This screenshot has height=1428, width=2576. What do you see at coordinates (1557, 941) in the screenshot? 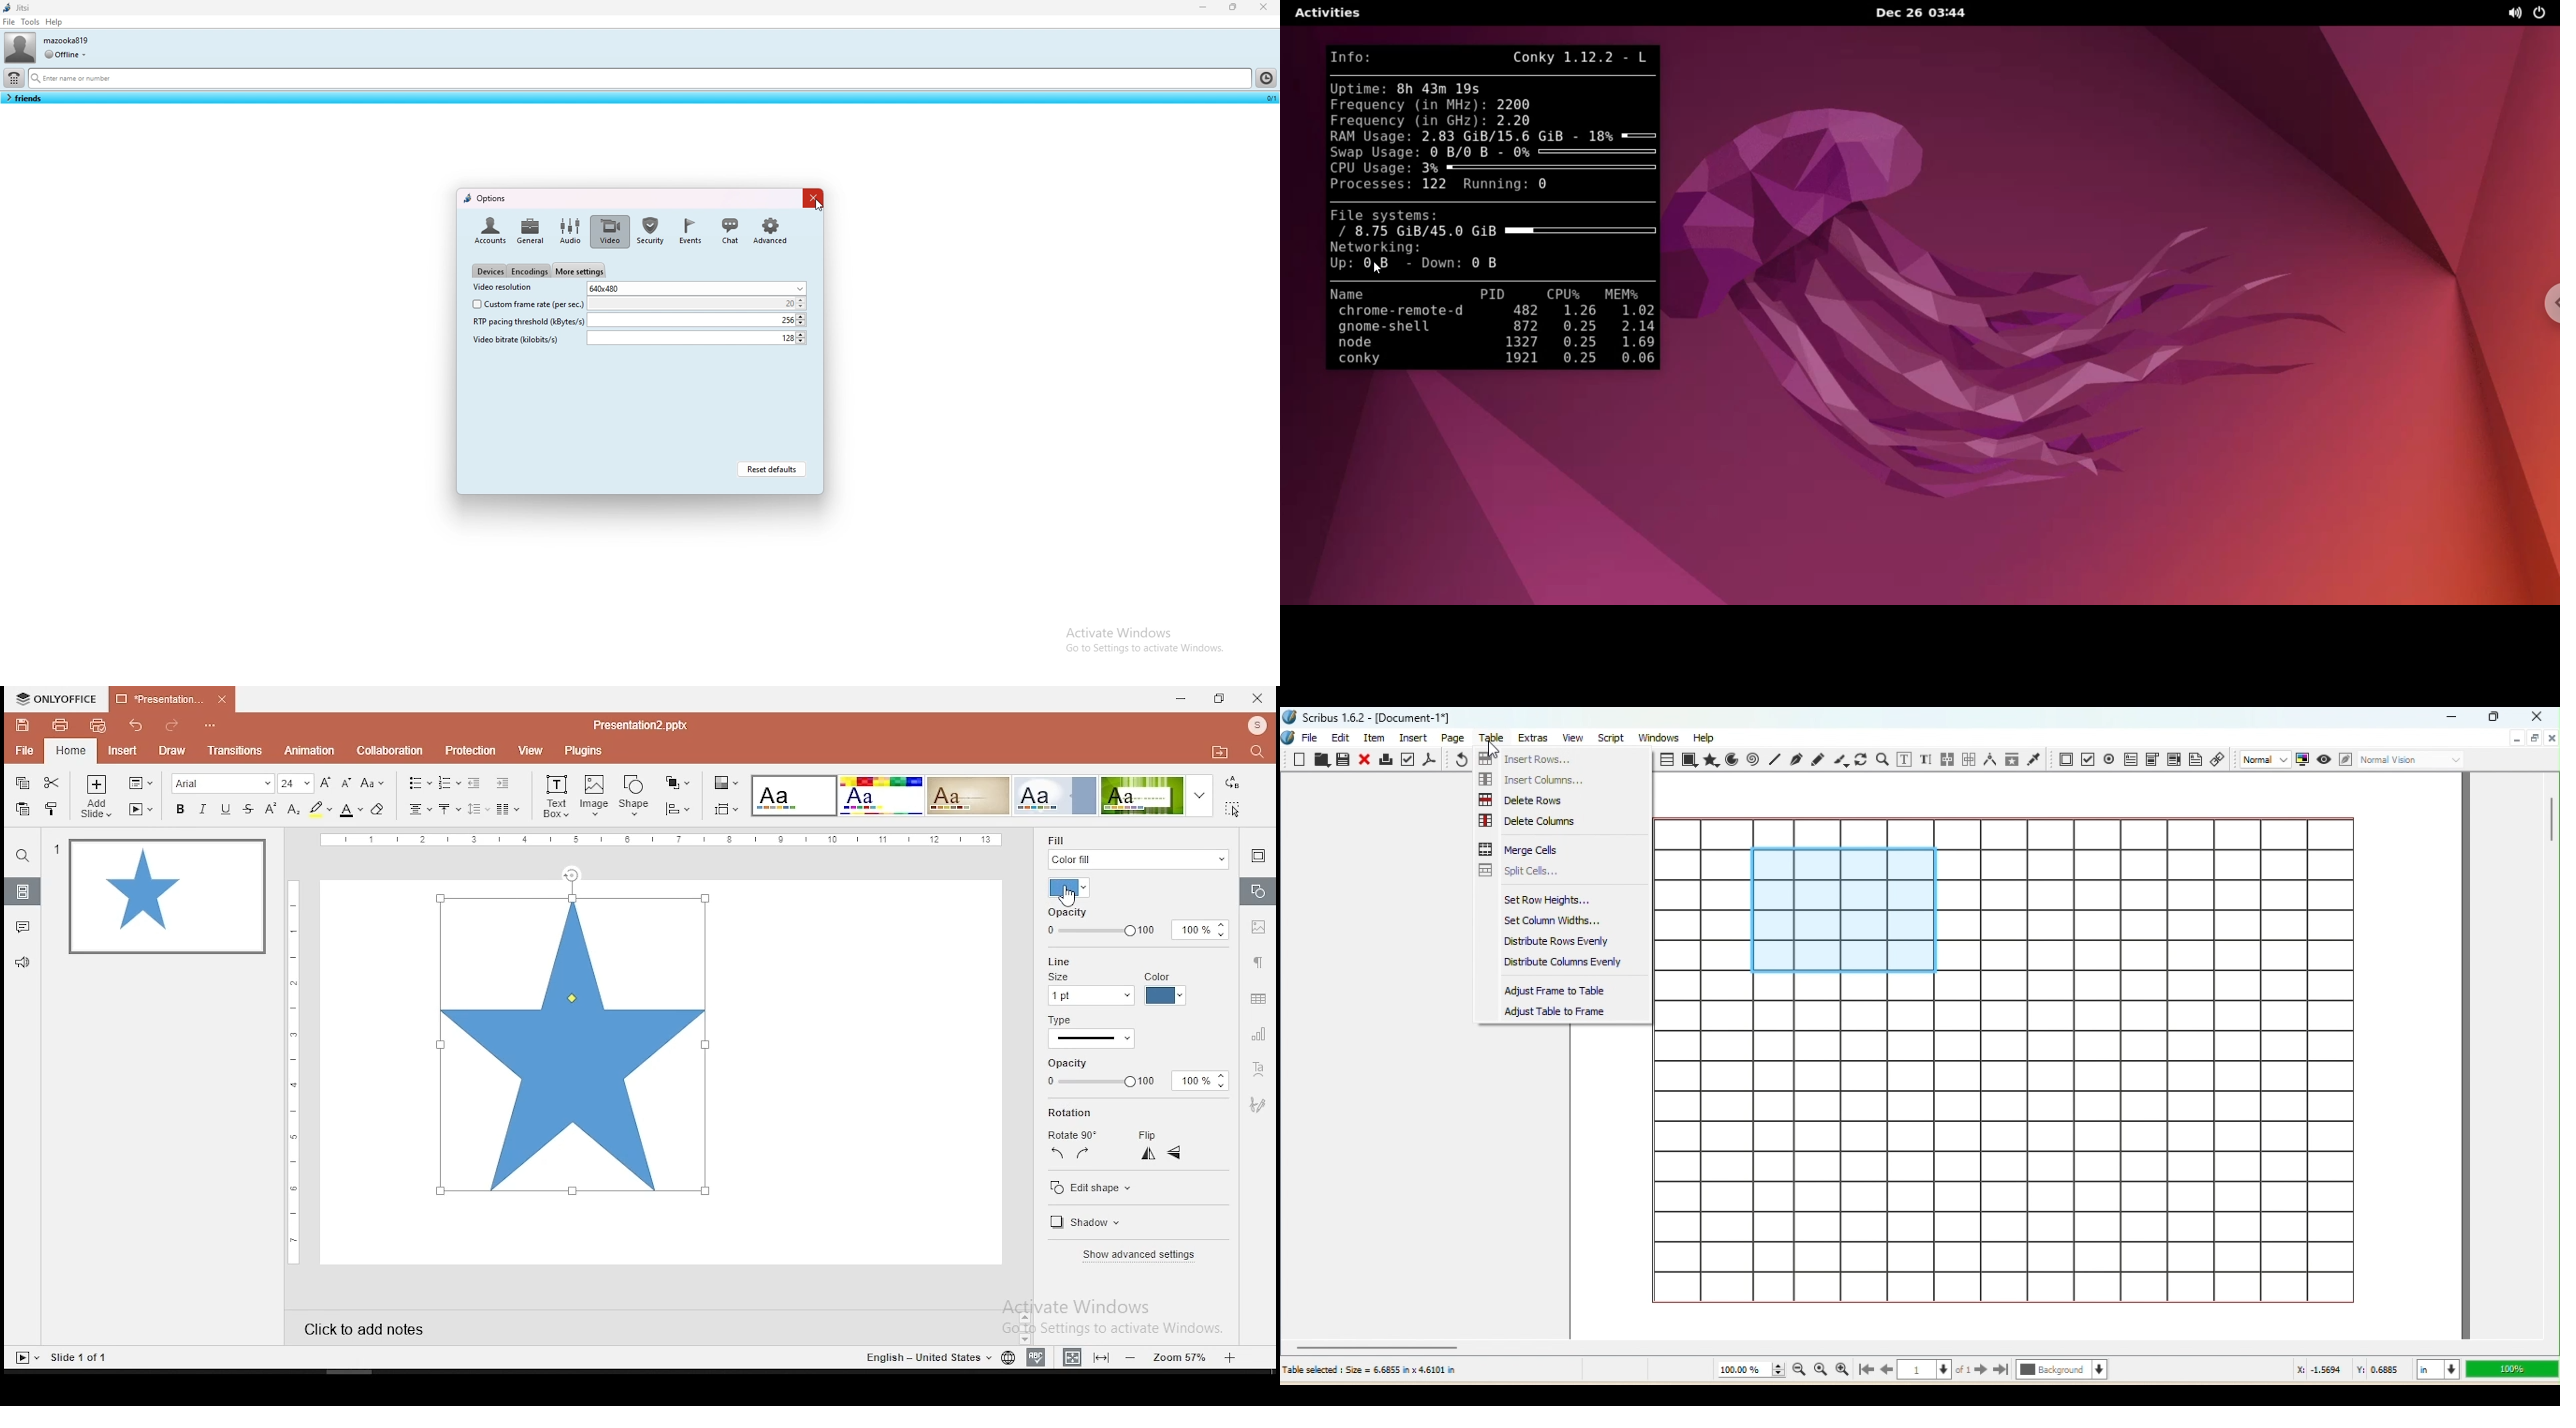
I see `Distribute Rows Evenly` at bounding box center [1557, 941].